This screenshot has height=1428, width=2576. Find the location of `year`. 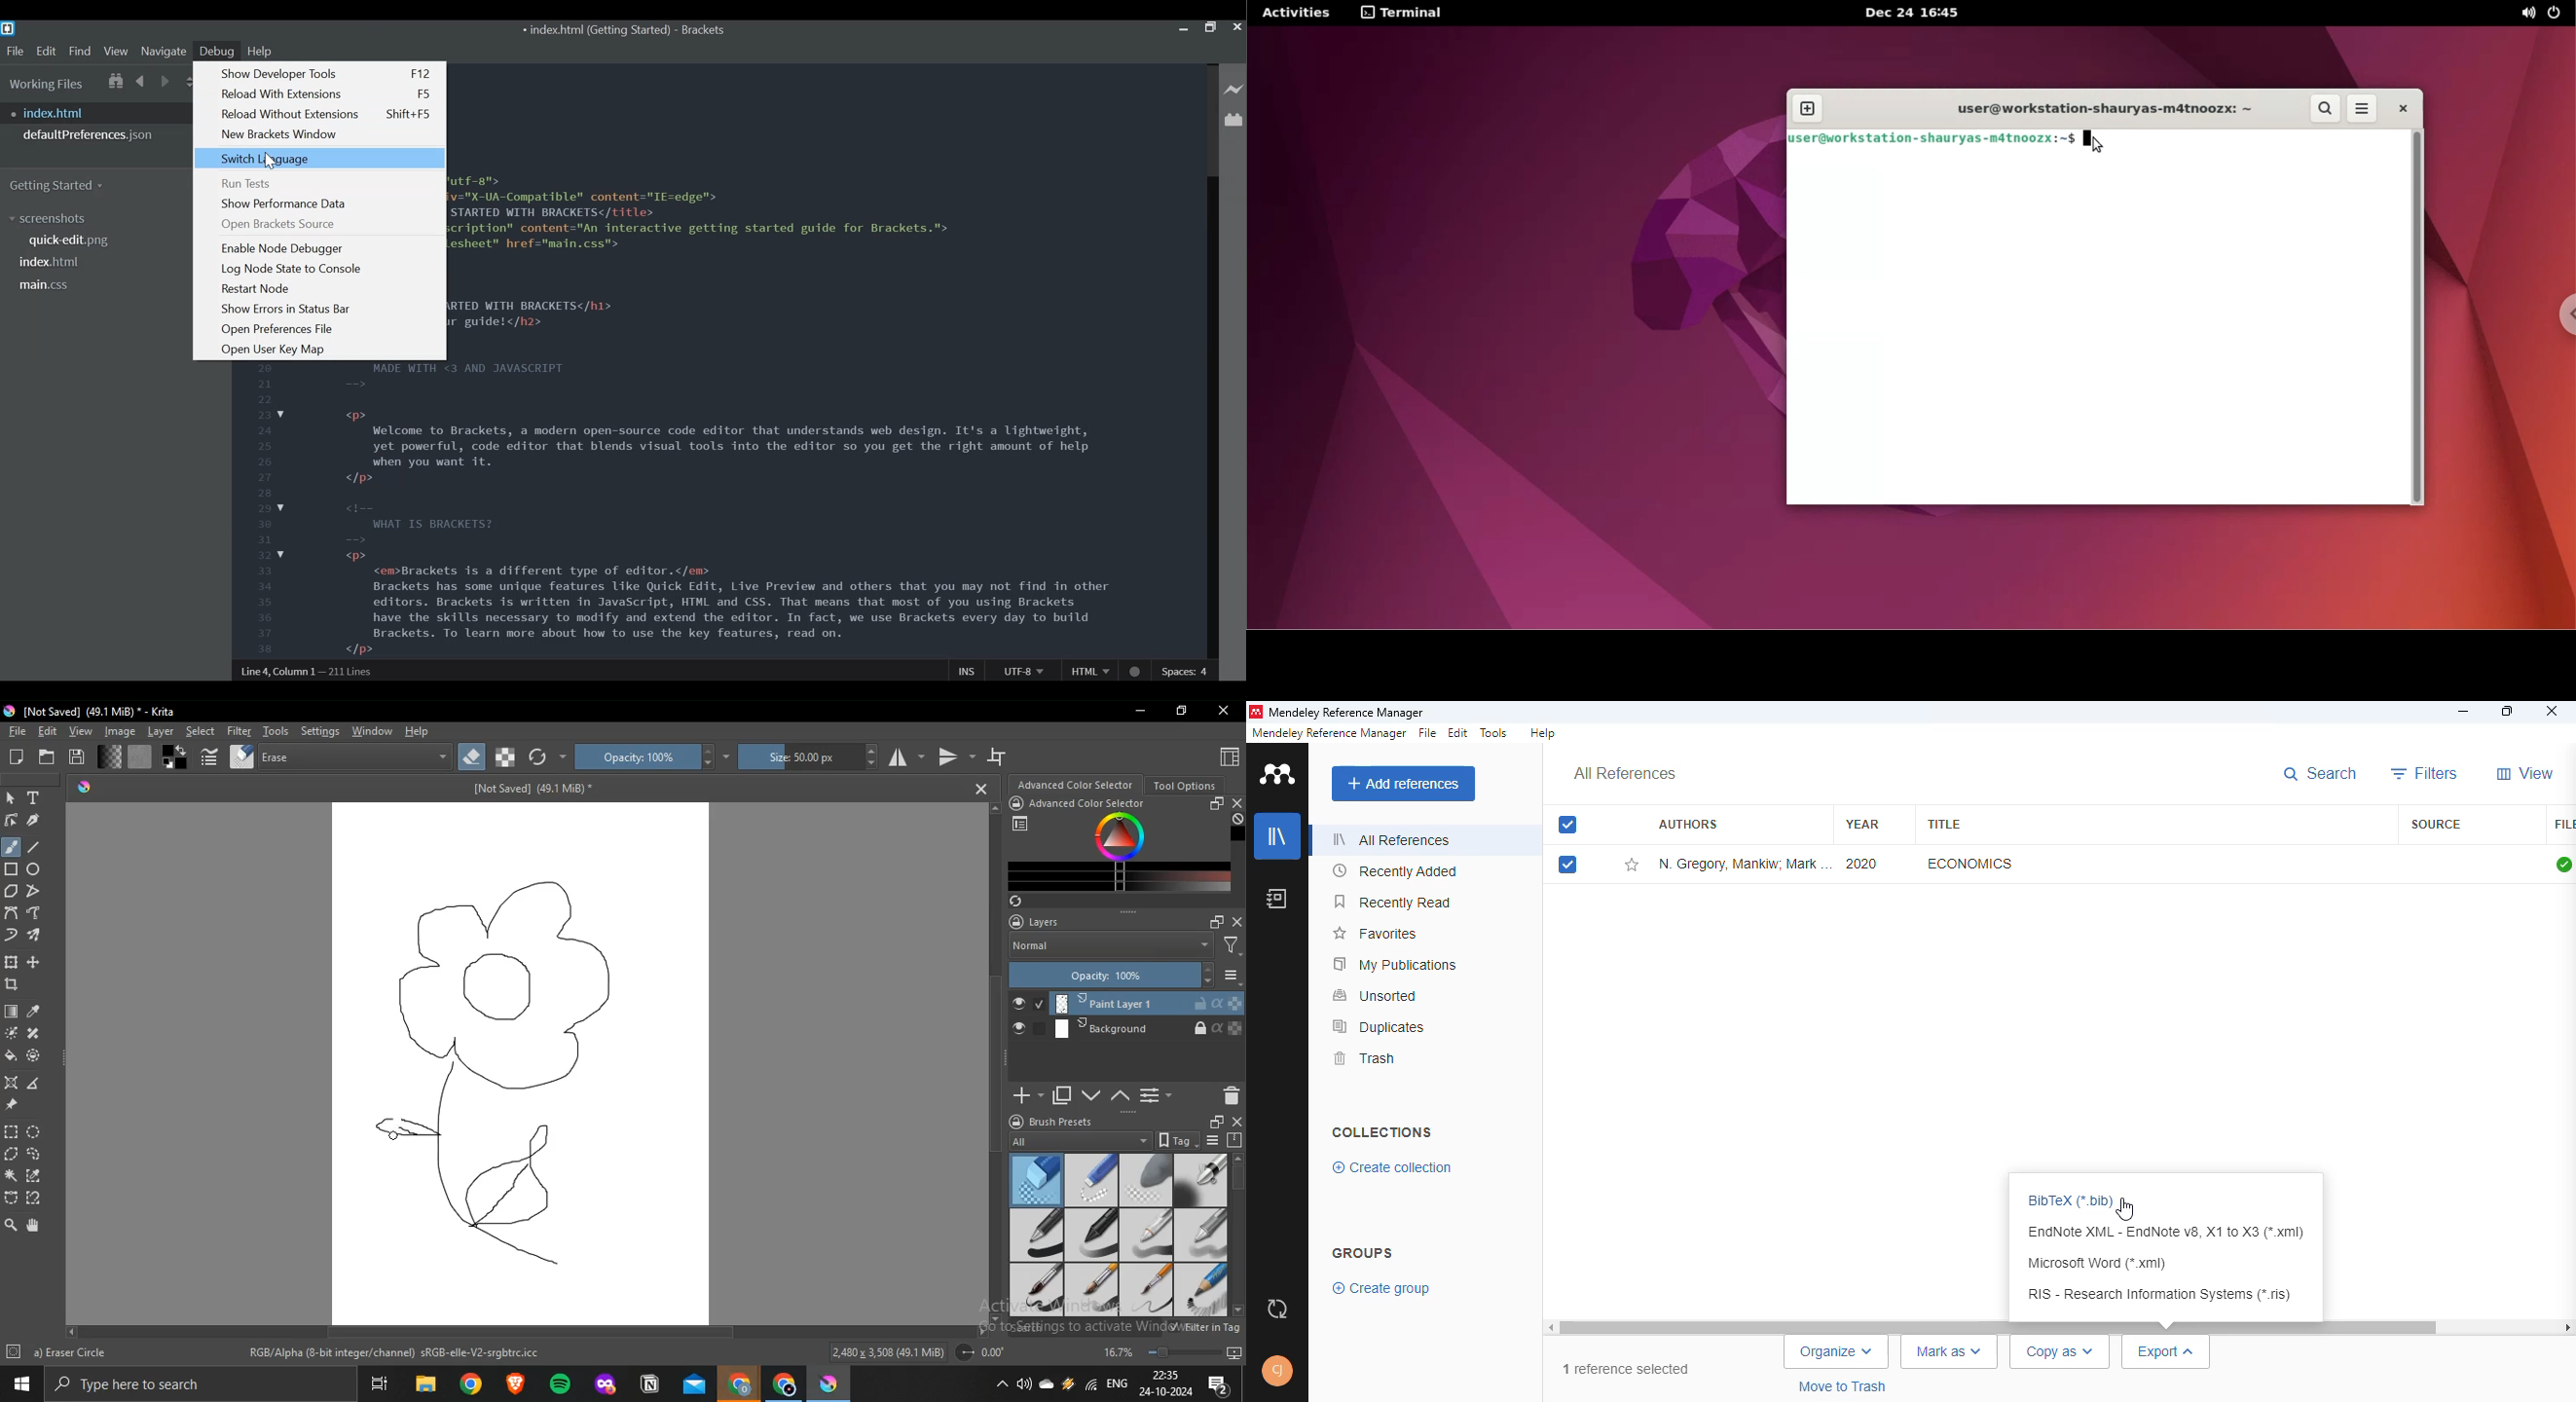

year is located at coordinates (1862, 825).